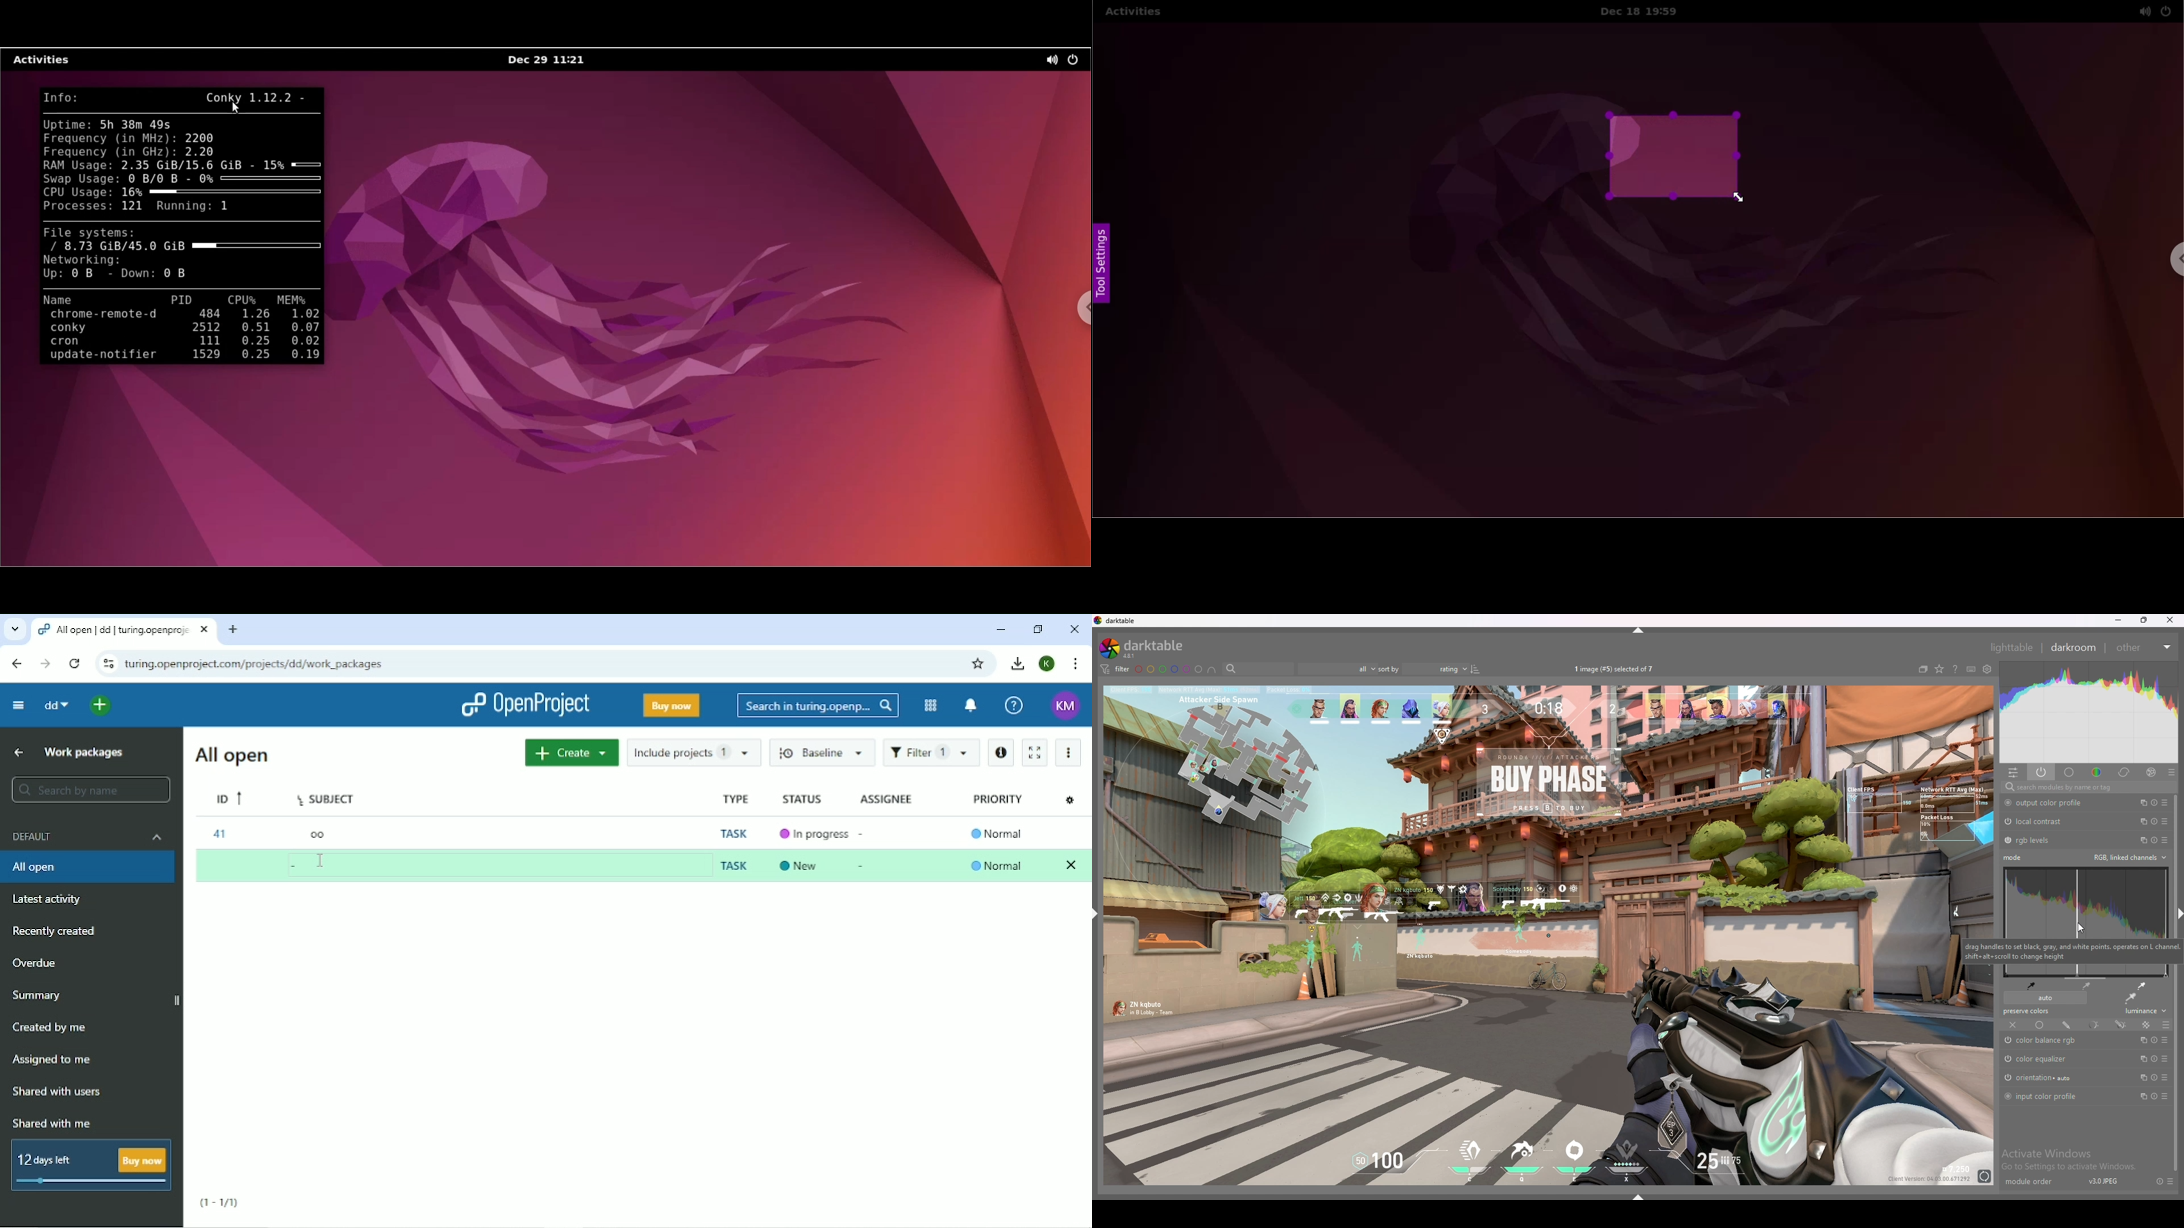 The width and height of the screenshot is (2184, 1232). What do you see at coordinates (1939, 670) in the screenshot?
I see `change type of overlays` at bounding box center [1939, 670].